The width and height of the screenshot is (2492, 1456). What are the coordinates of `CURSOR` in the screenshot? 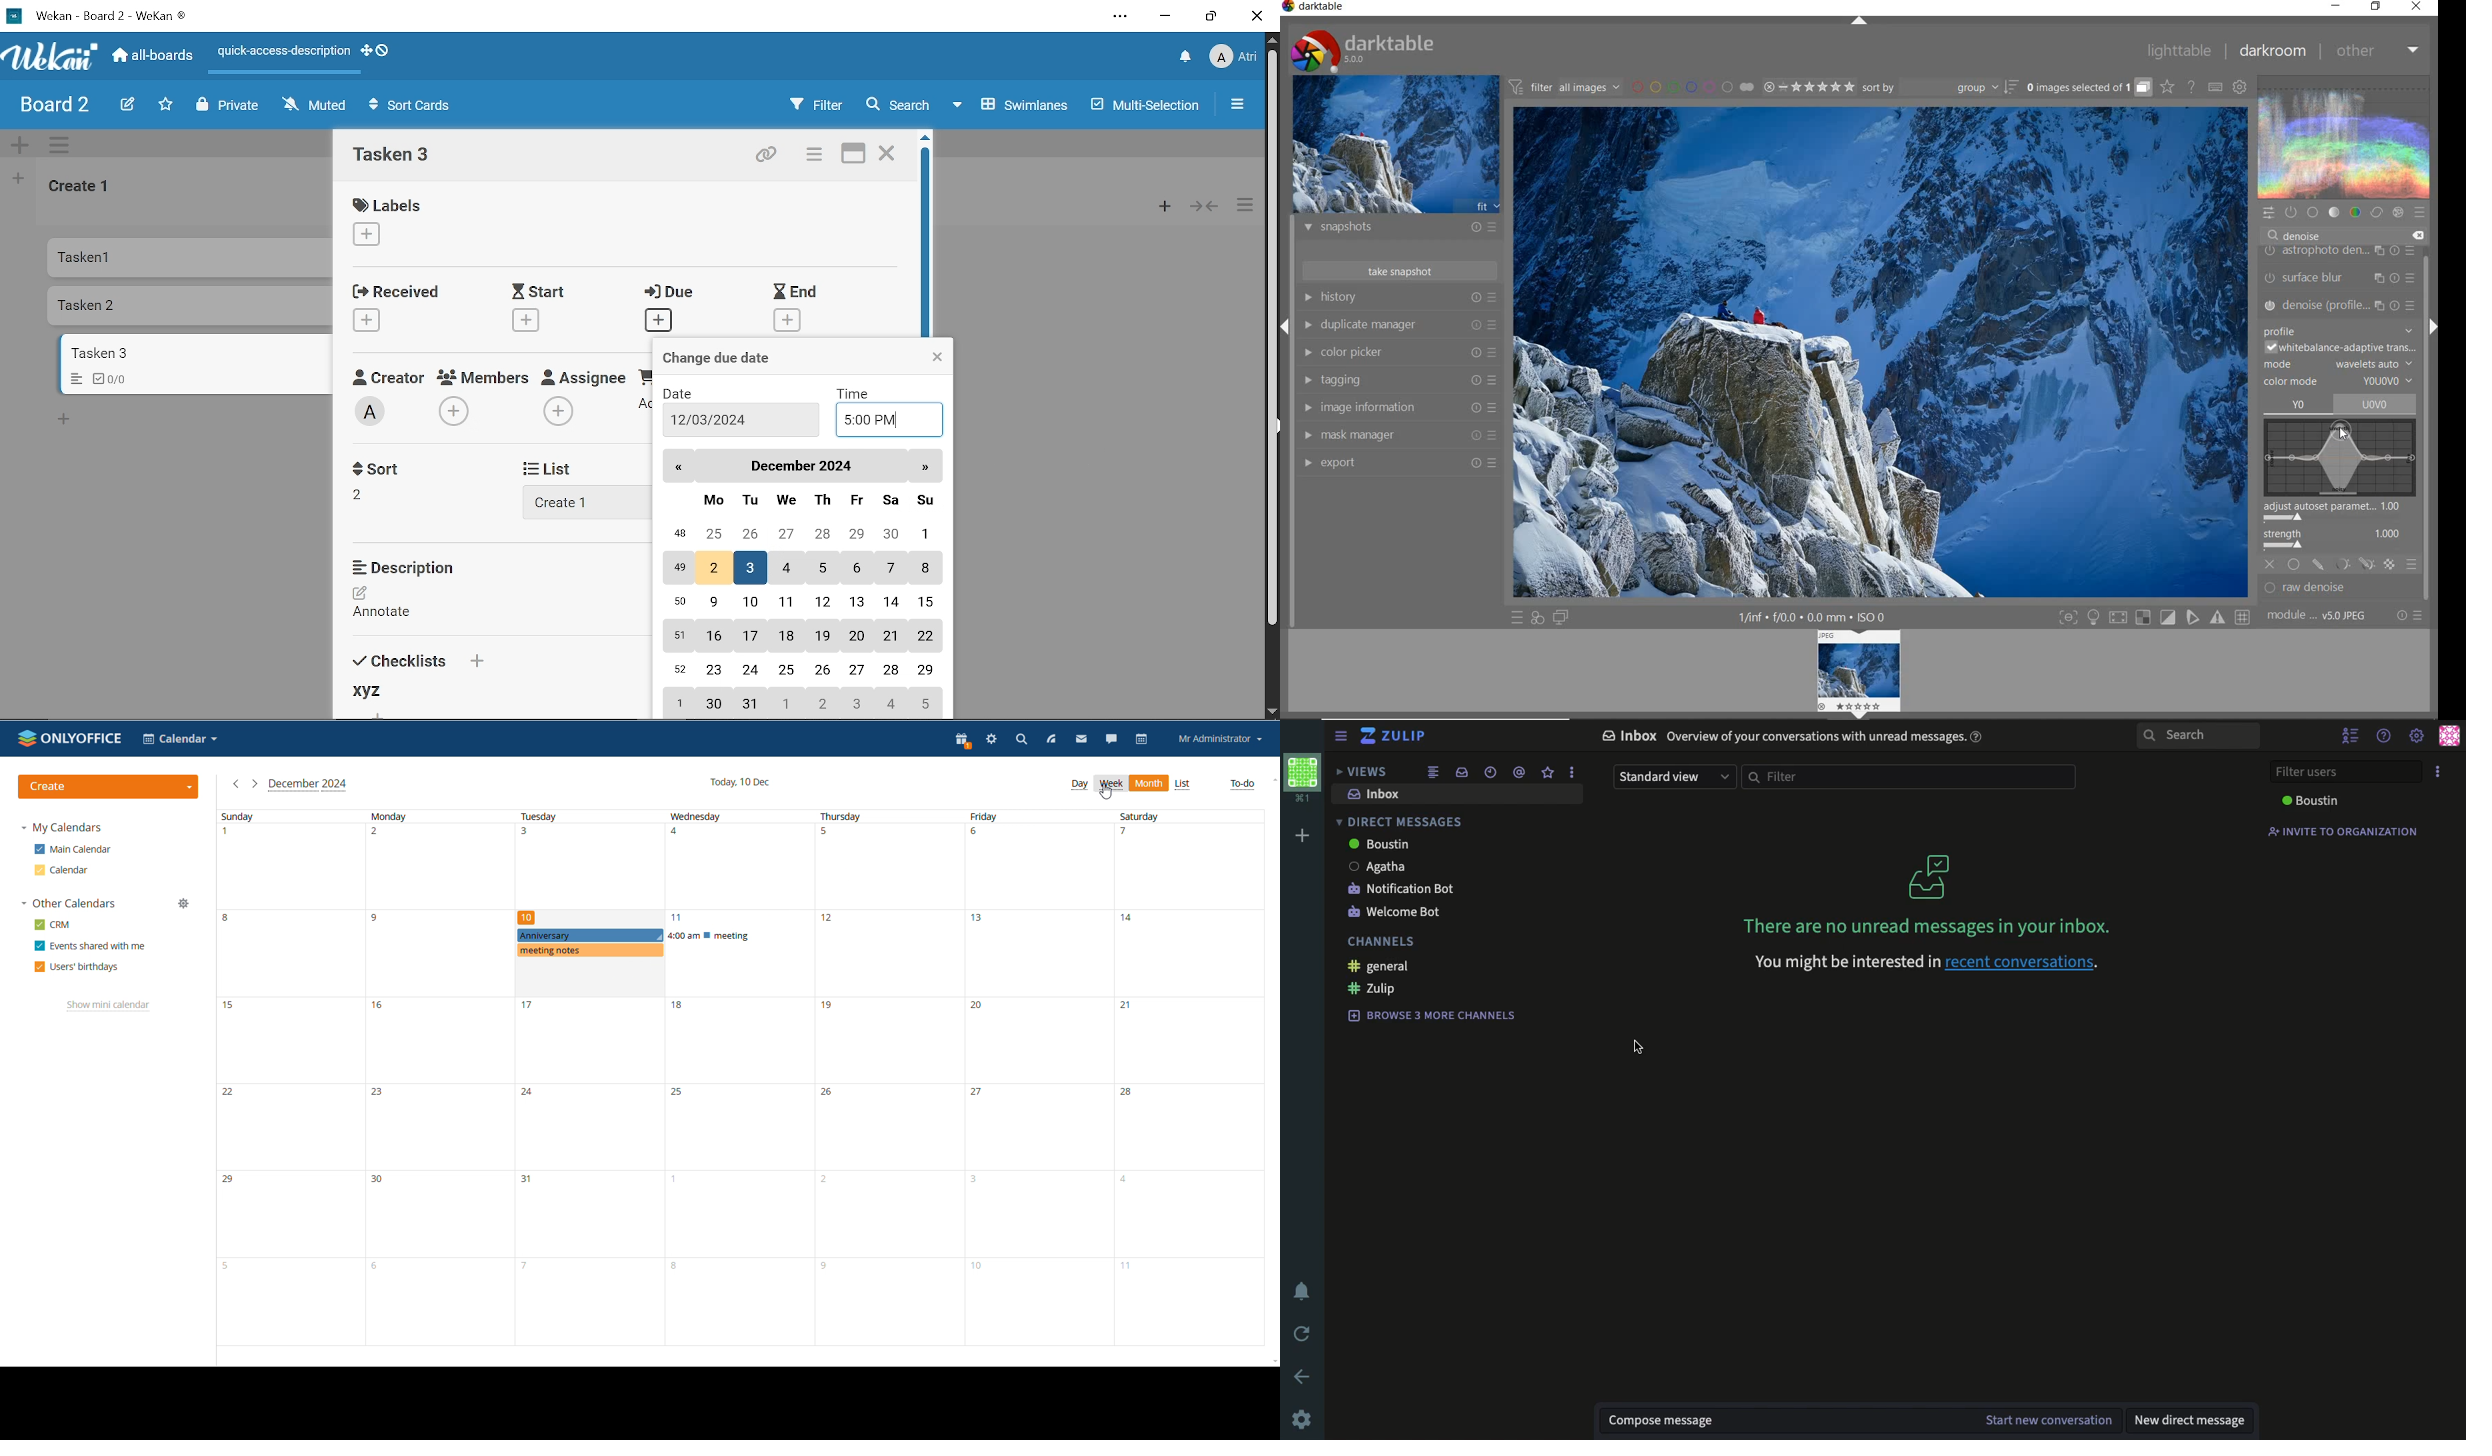 It's located at (2346, 436).